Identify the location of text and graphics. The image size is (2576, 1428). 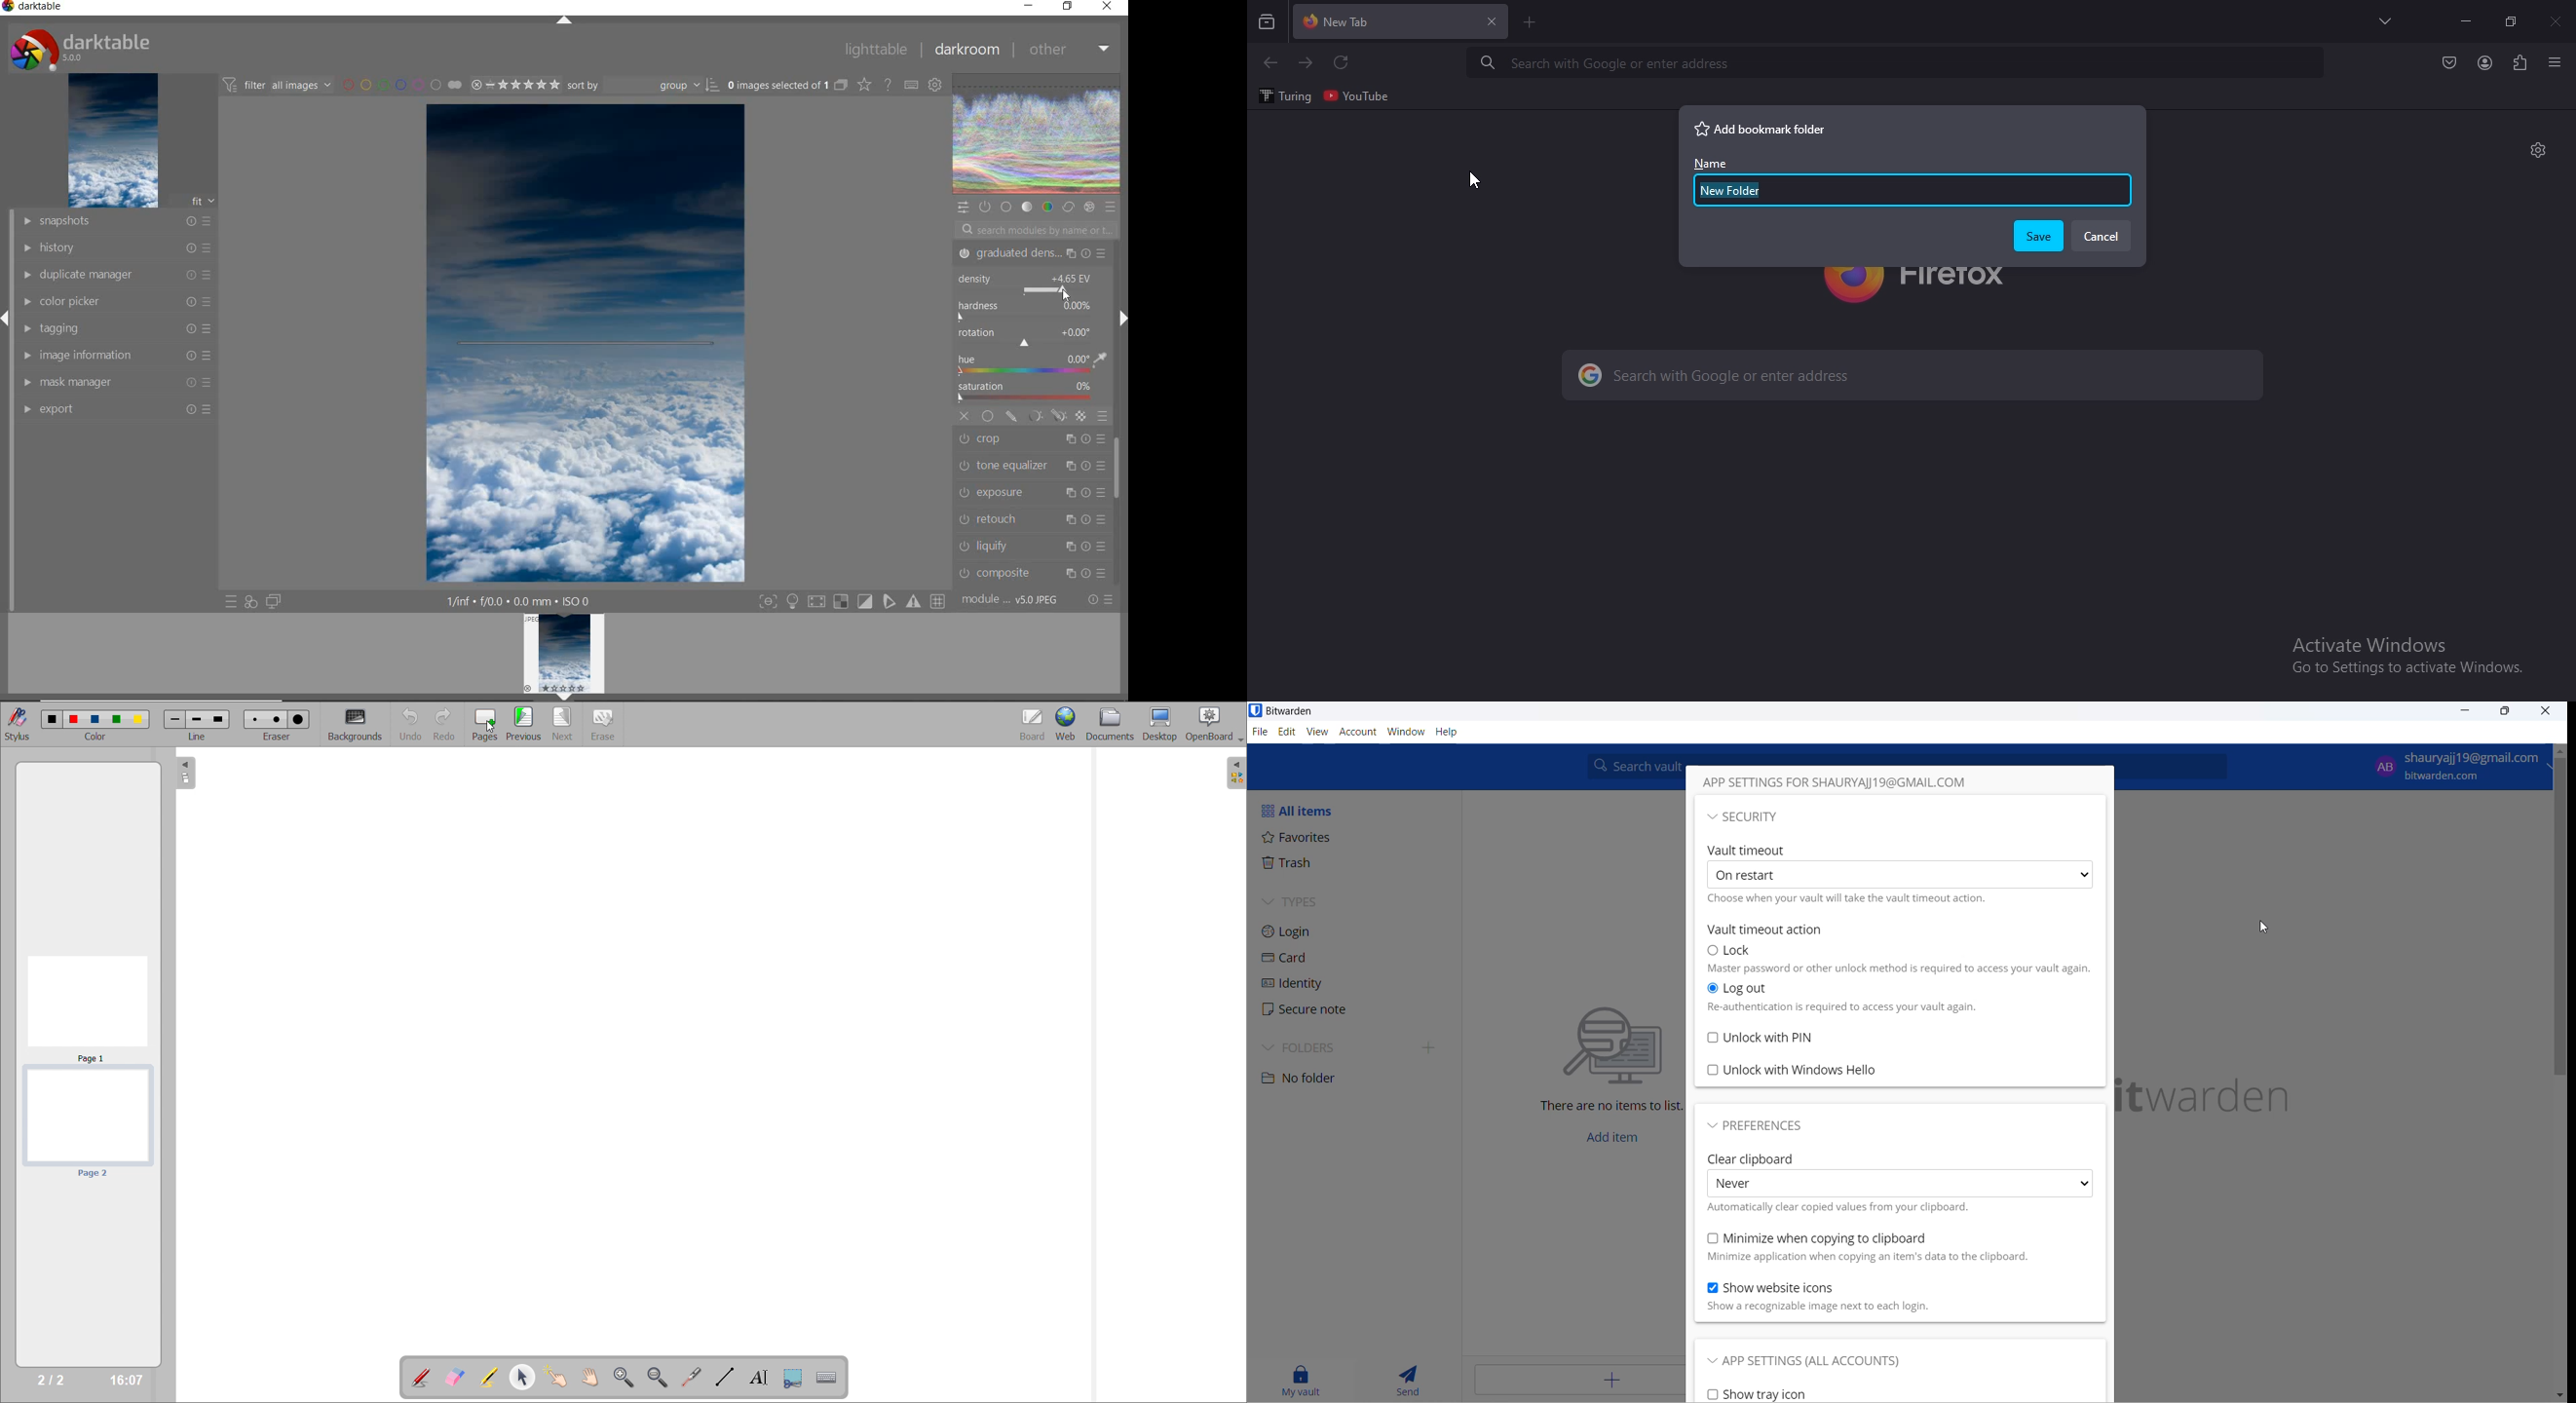
(1592, 1056).